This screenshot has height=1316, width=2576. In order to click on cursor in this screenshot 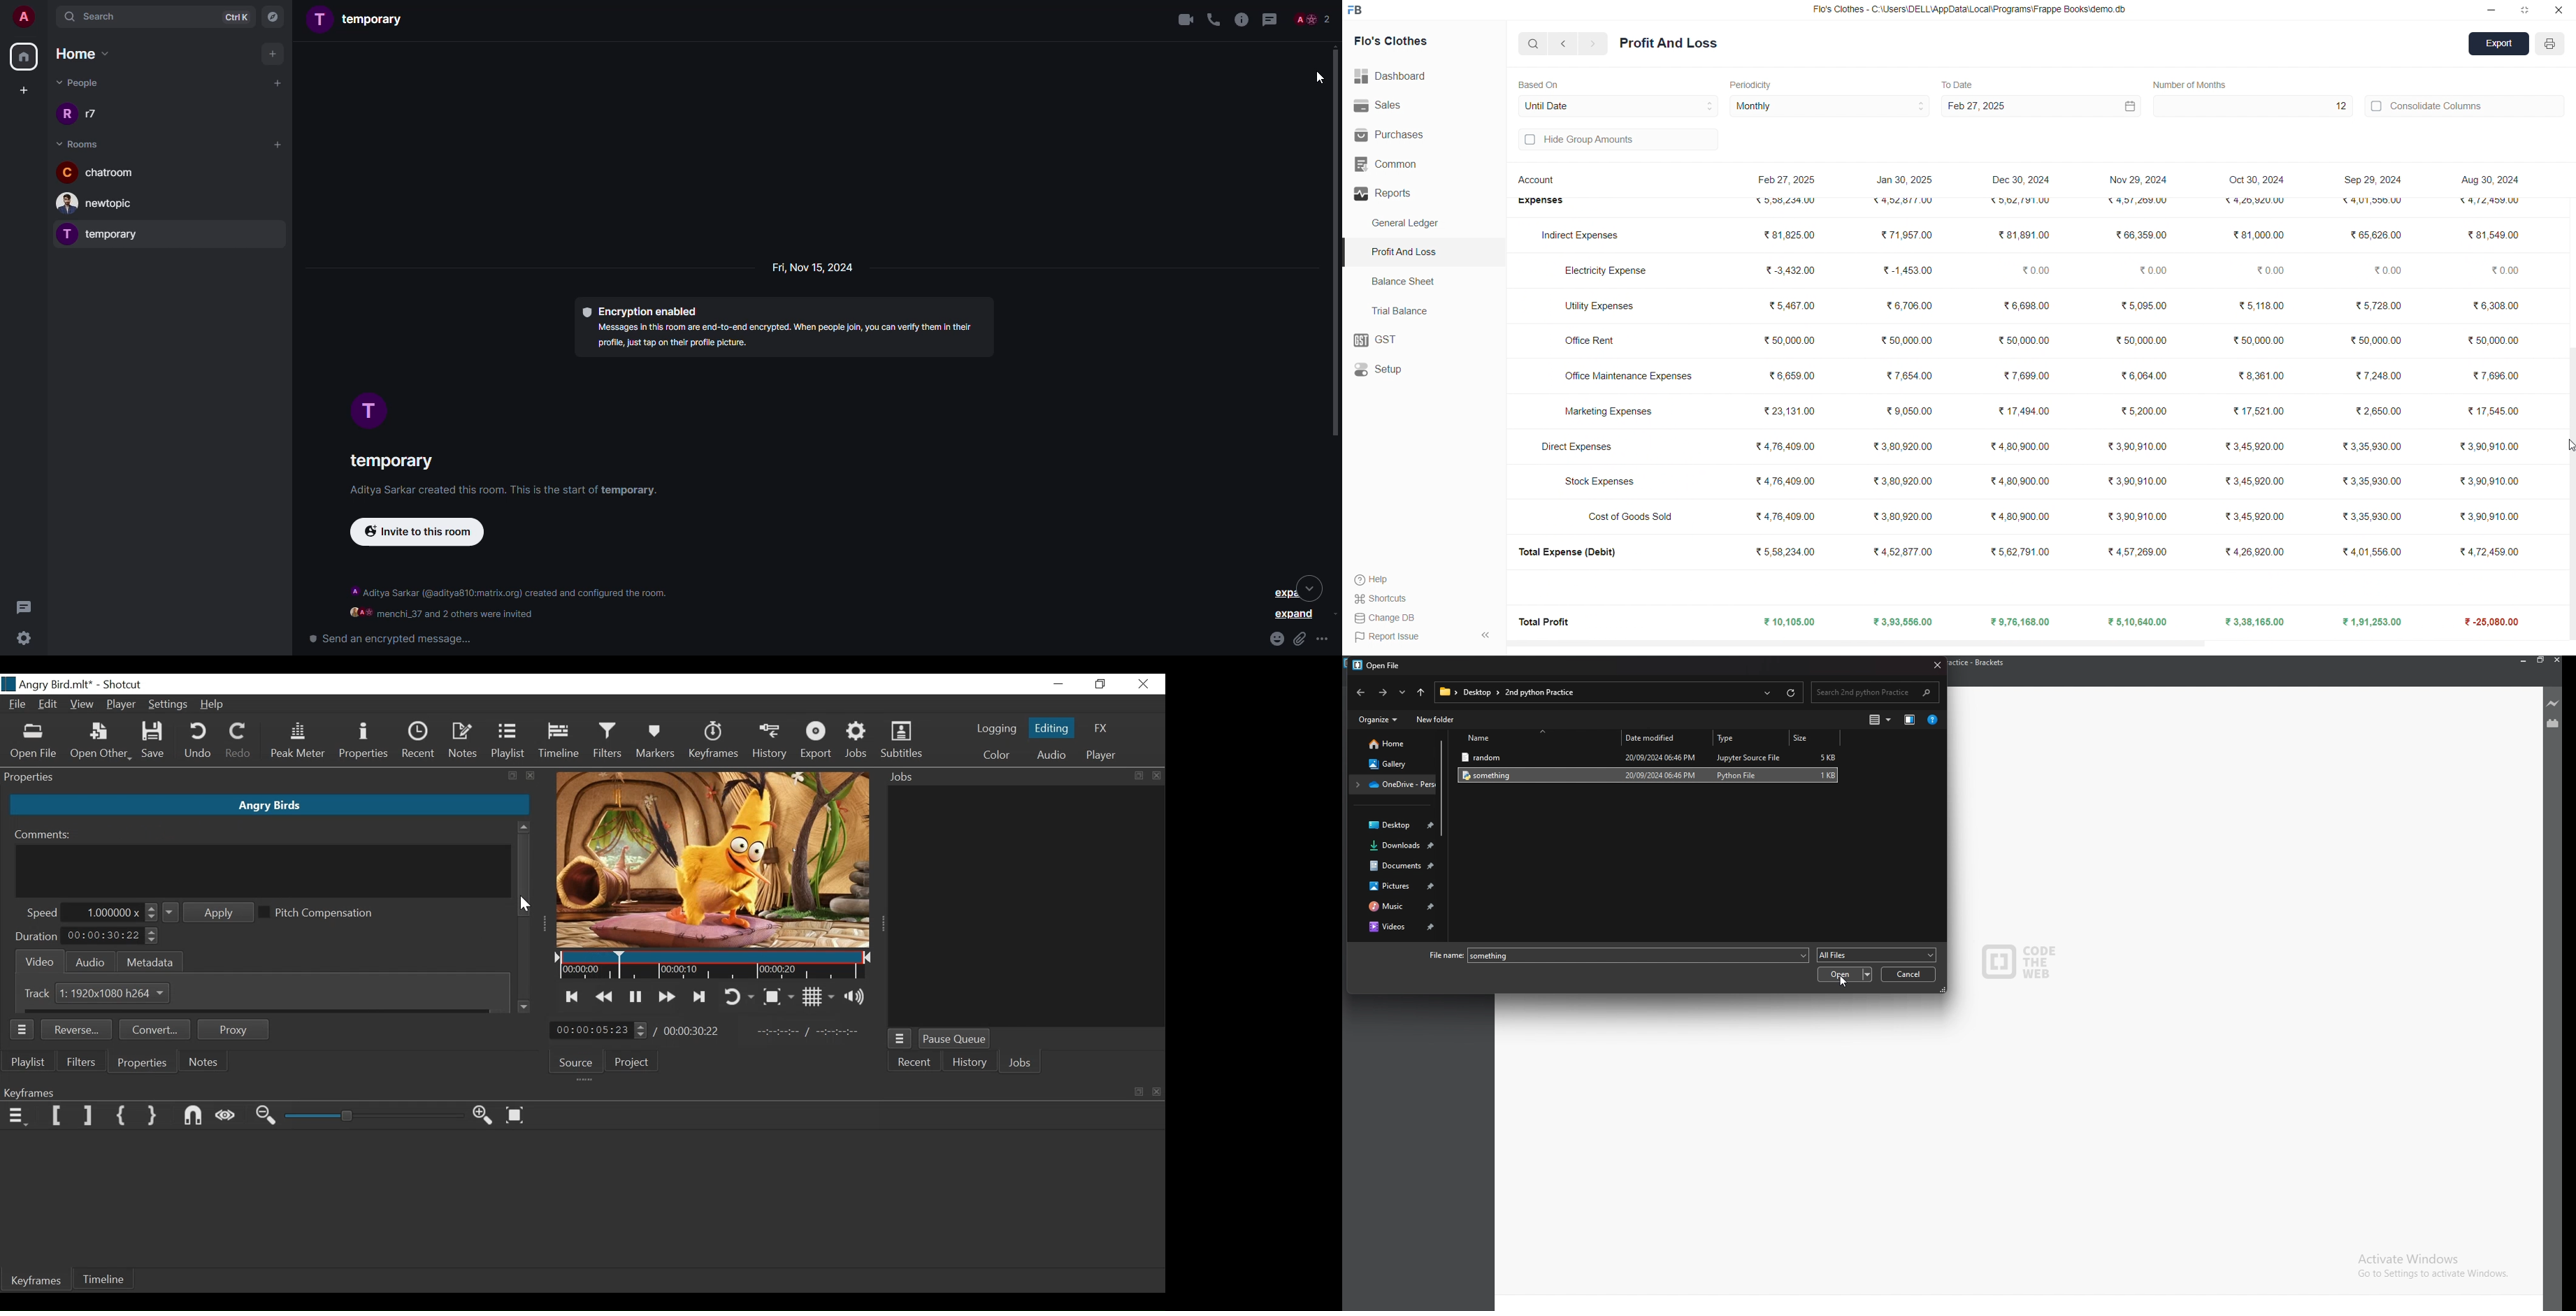, I will do `click(525, 904)`.